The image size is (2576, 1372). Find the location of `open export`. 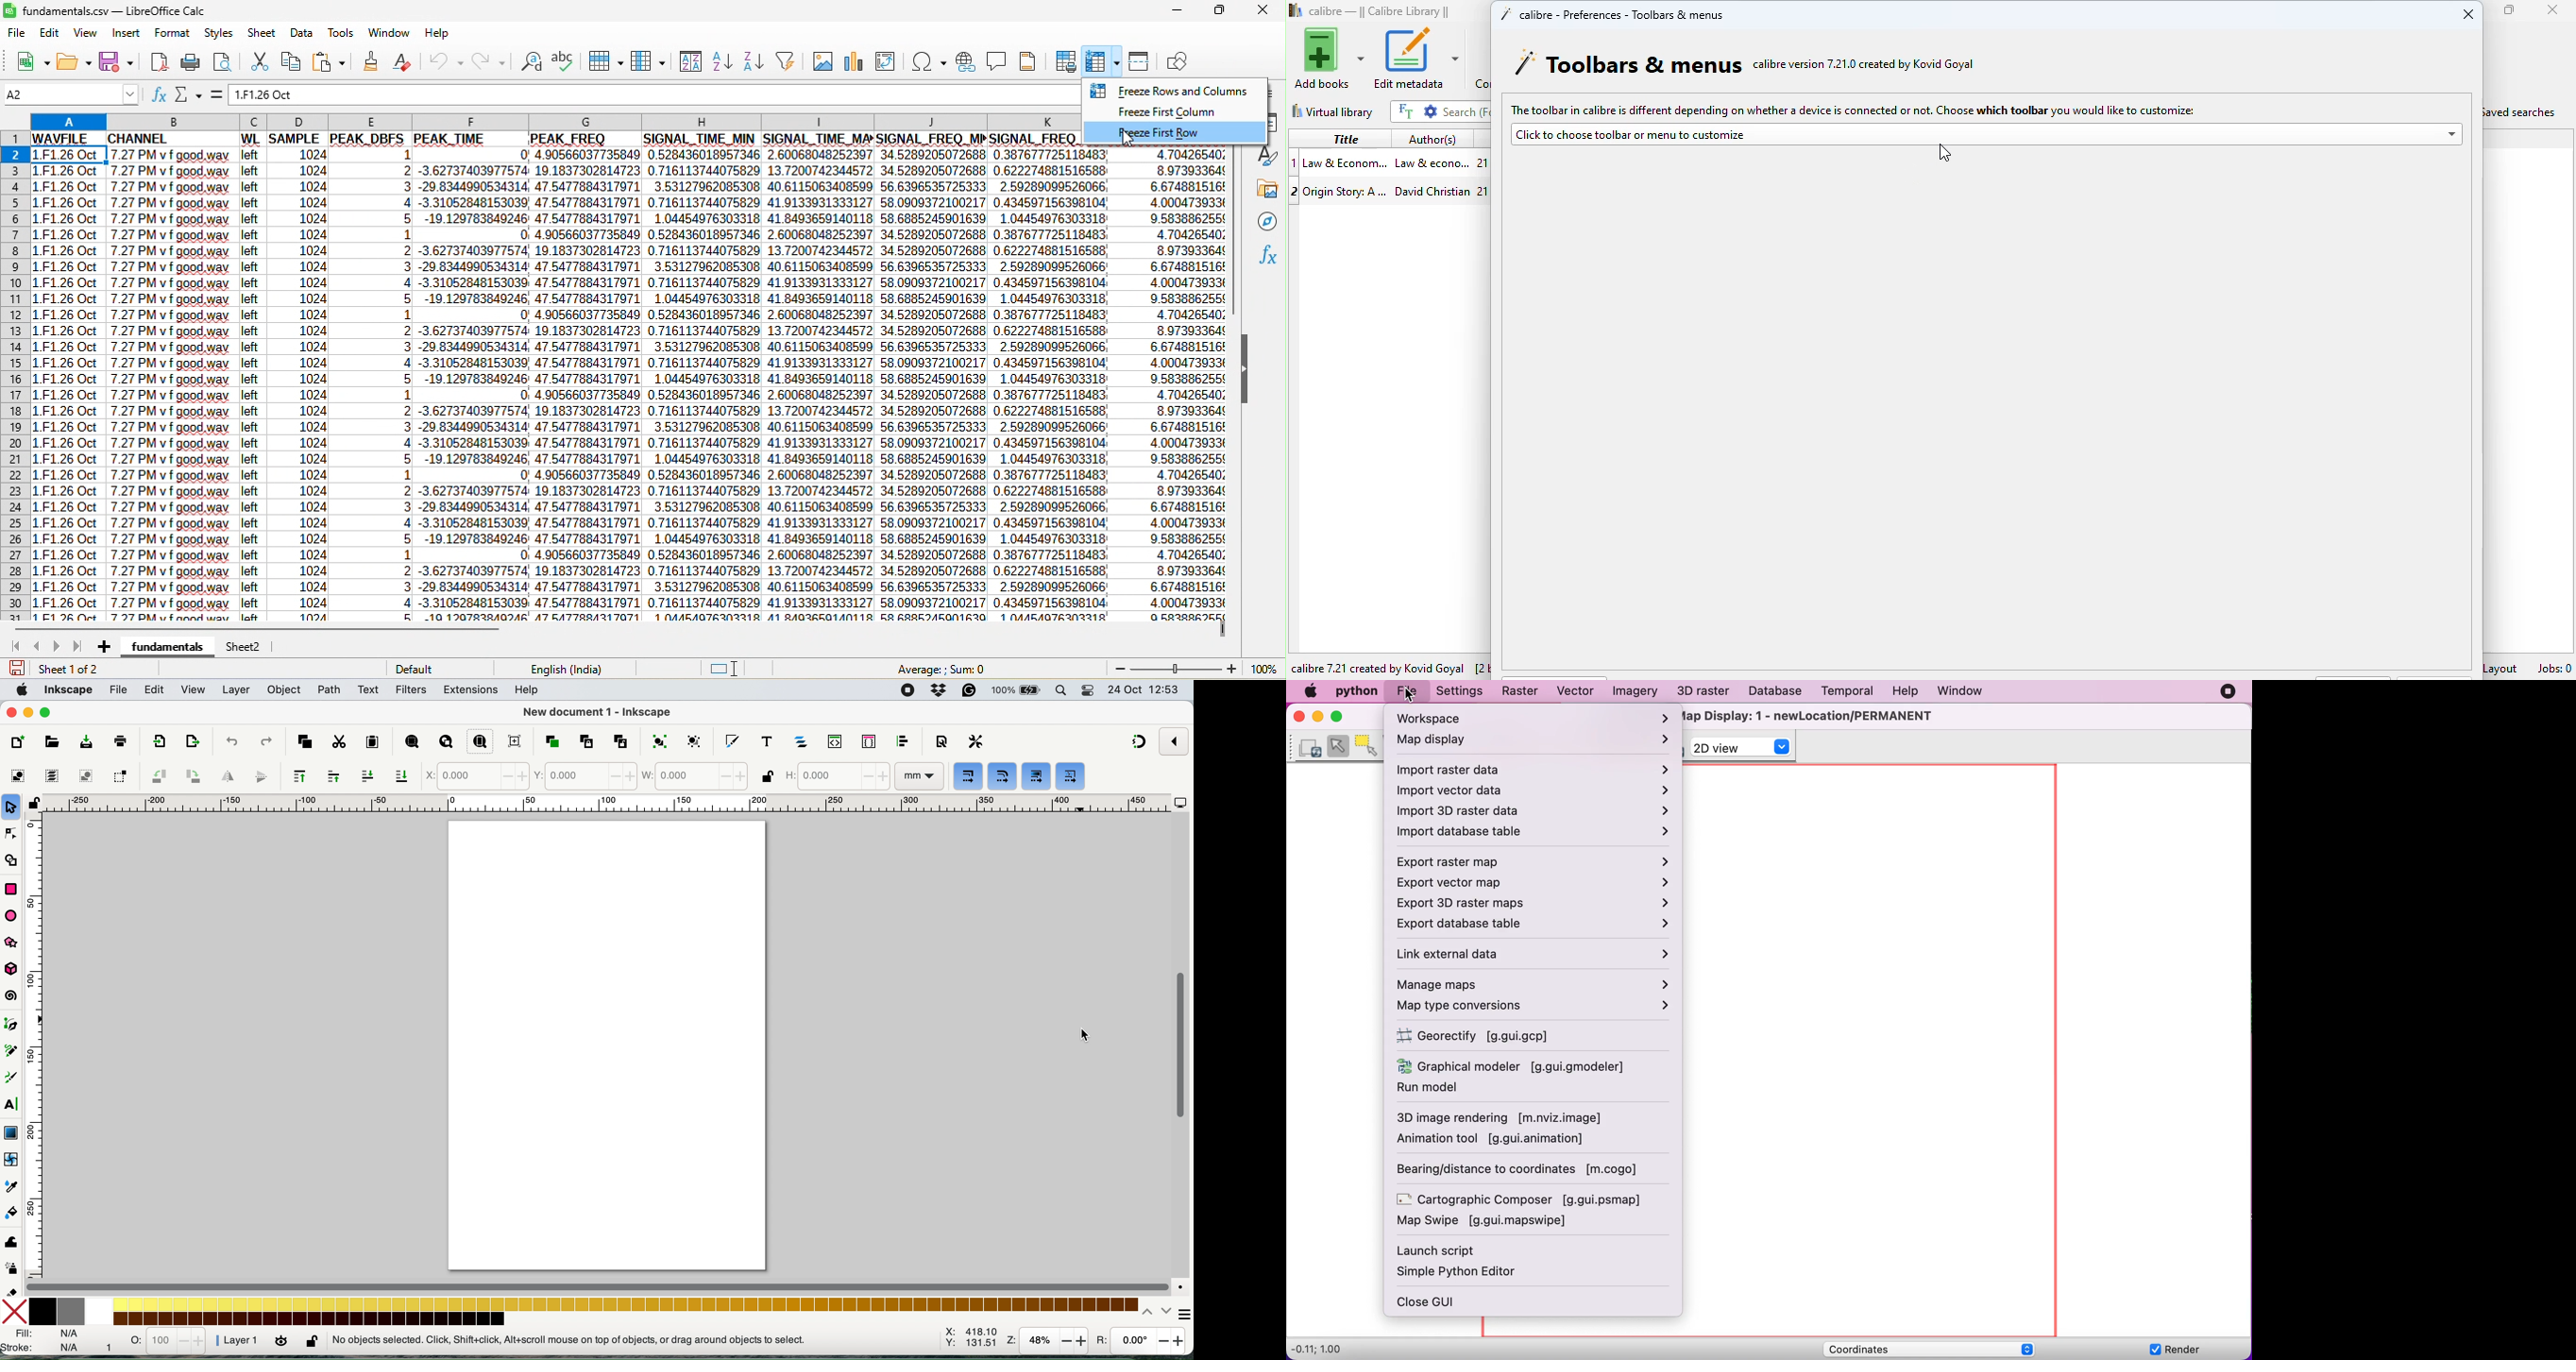

open export is located at coordinates (191, 741).